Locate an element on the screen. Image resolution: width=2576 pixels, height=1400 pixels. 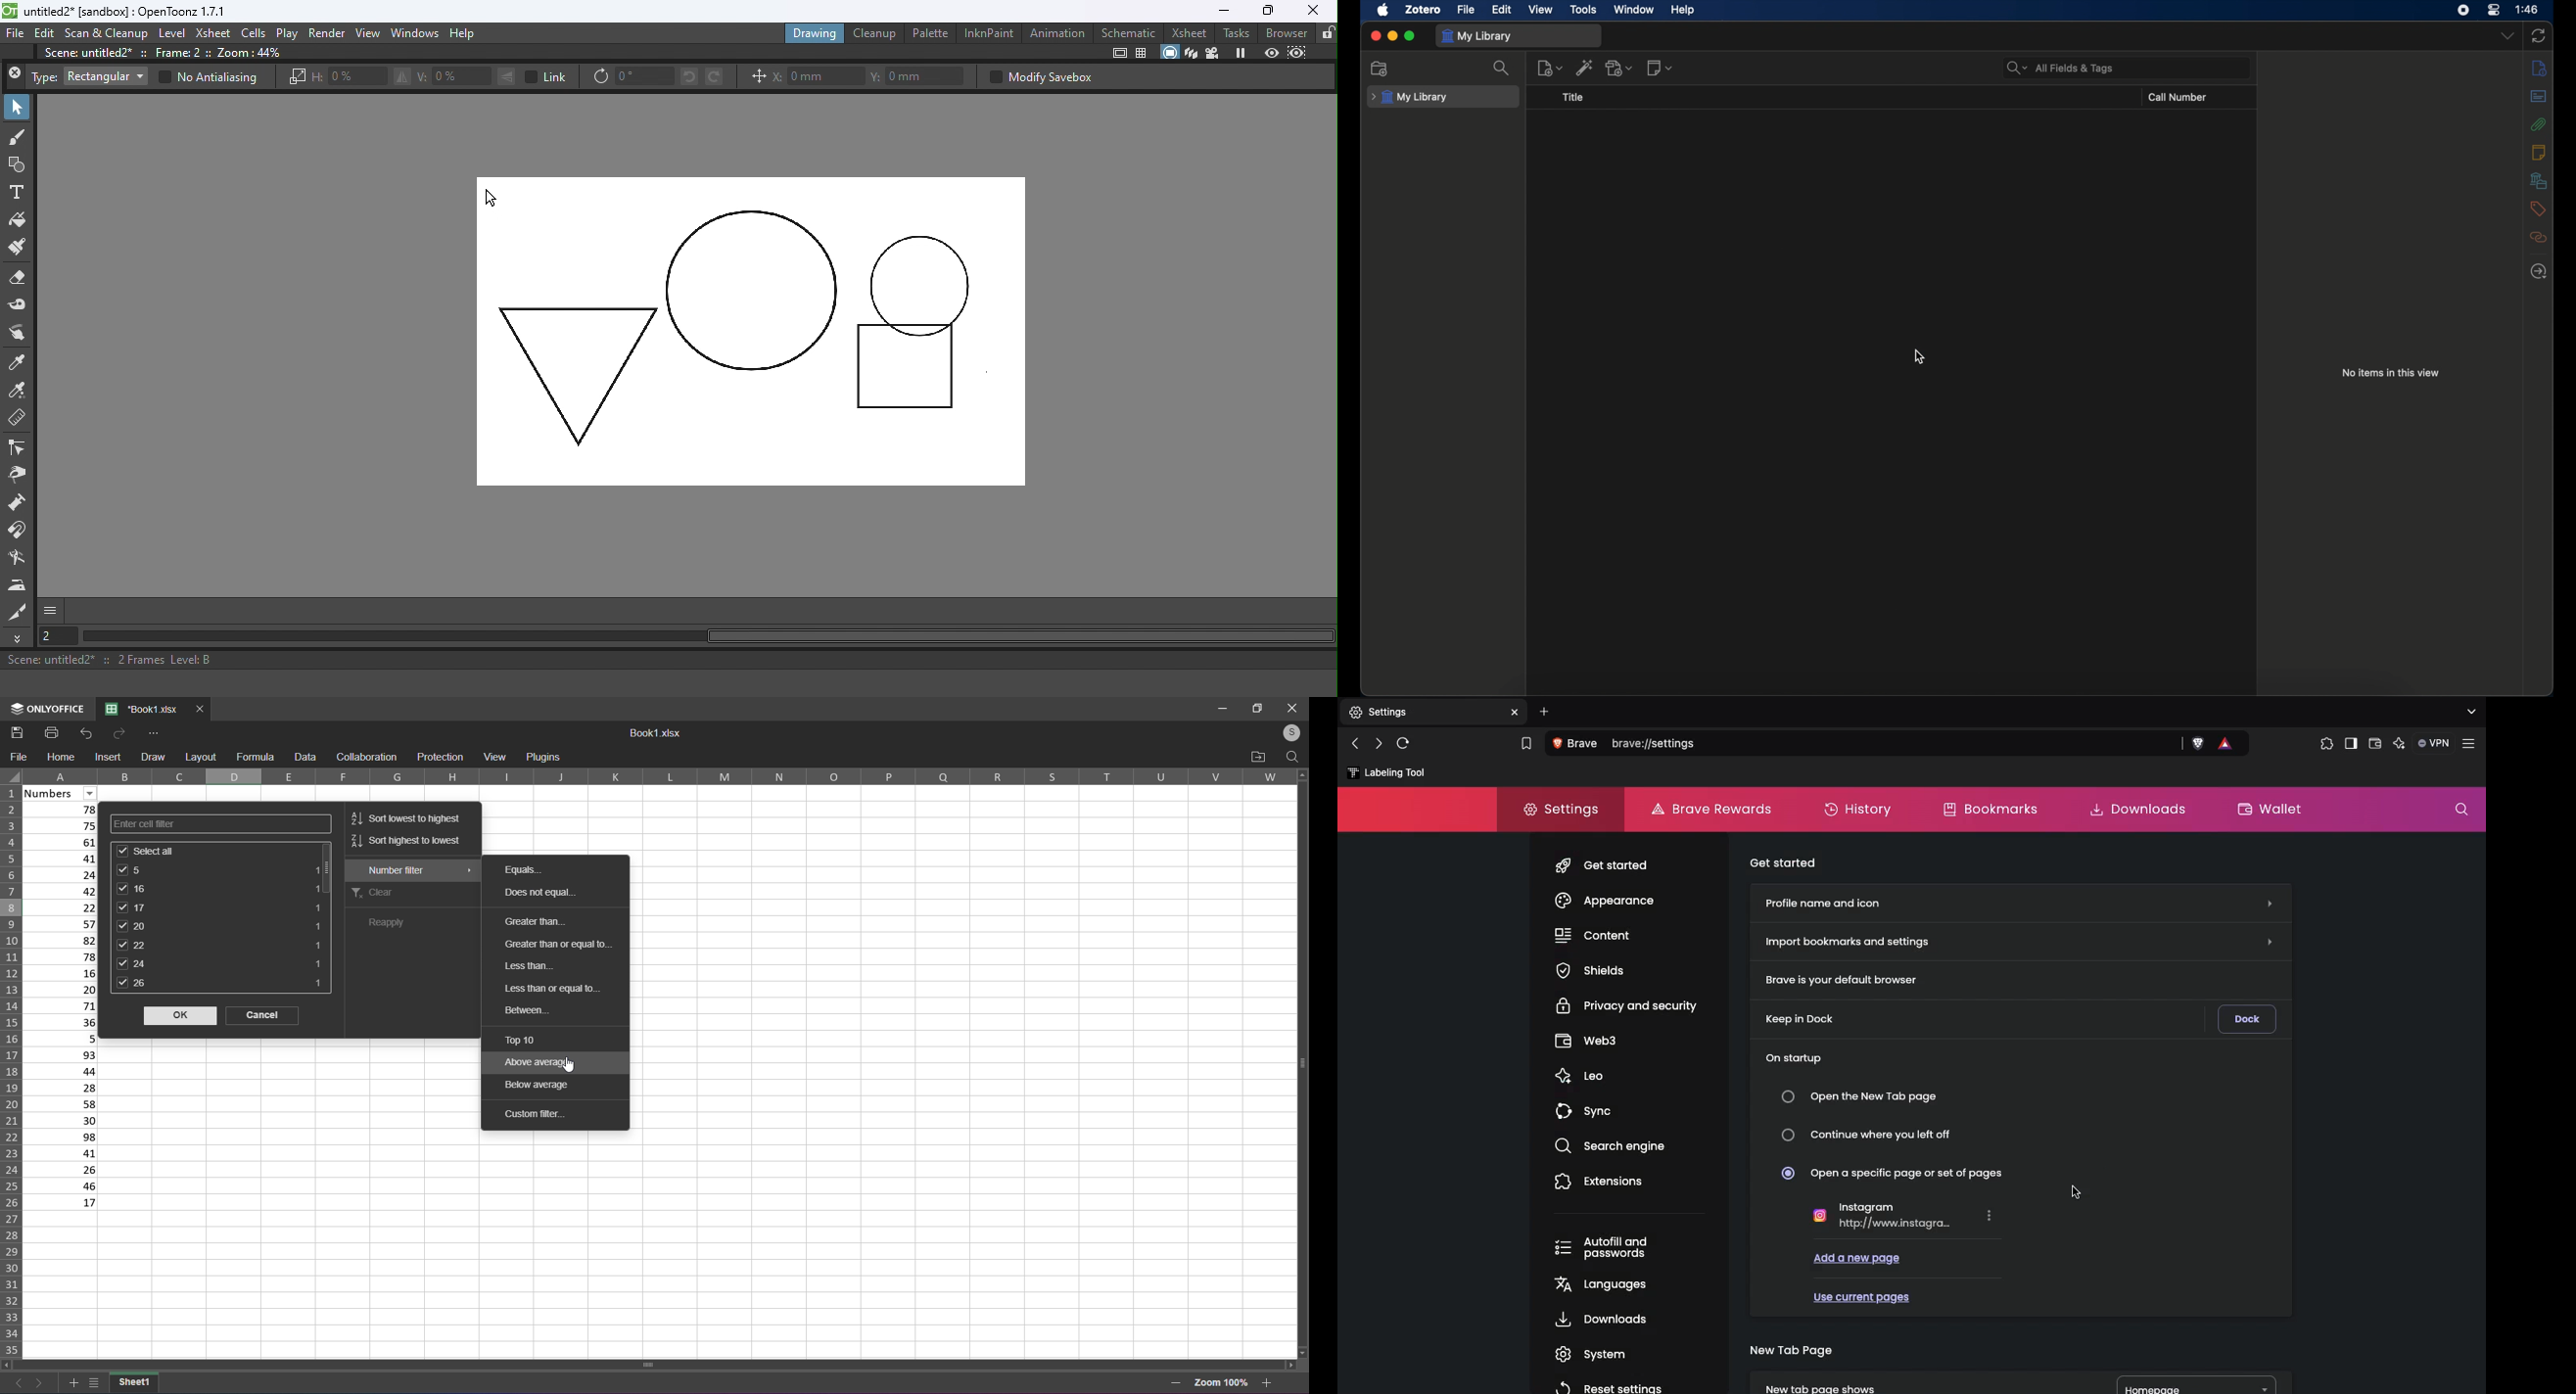
info is located at coordinates (2539, 68).